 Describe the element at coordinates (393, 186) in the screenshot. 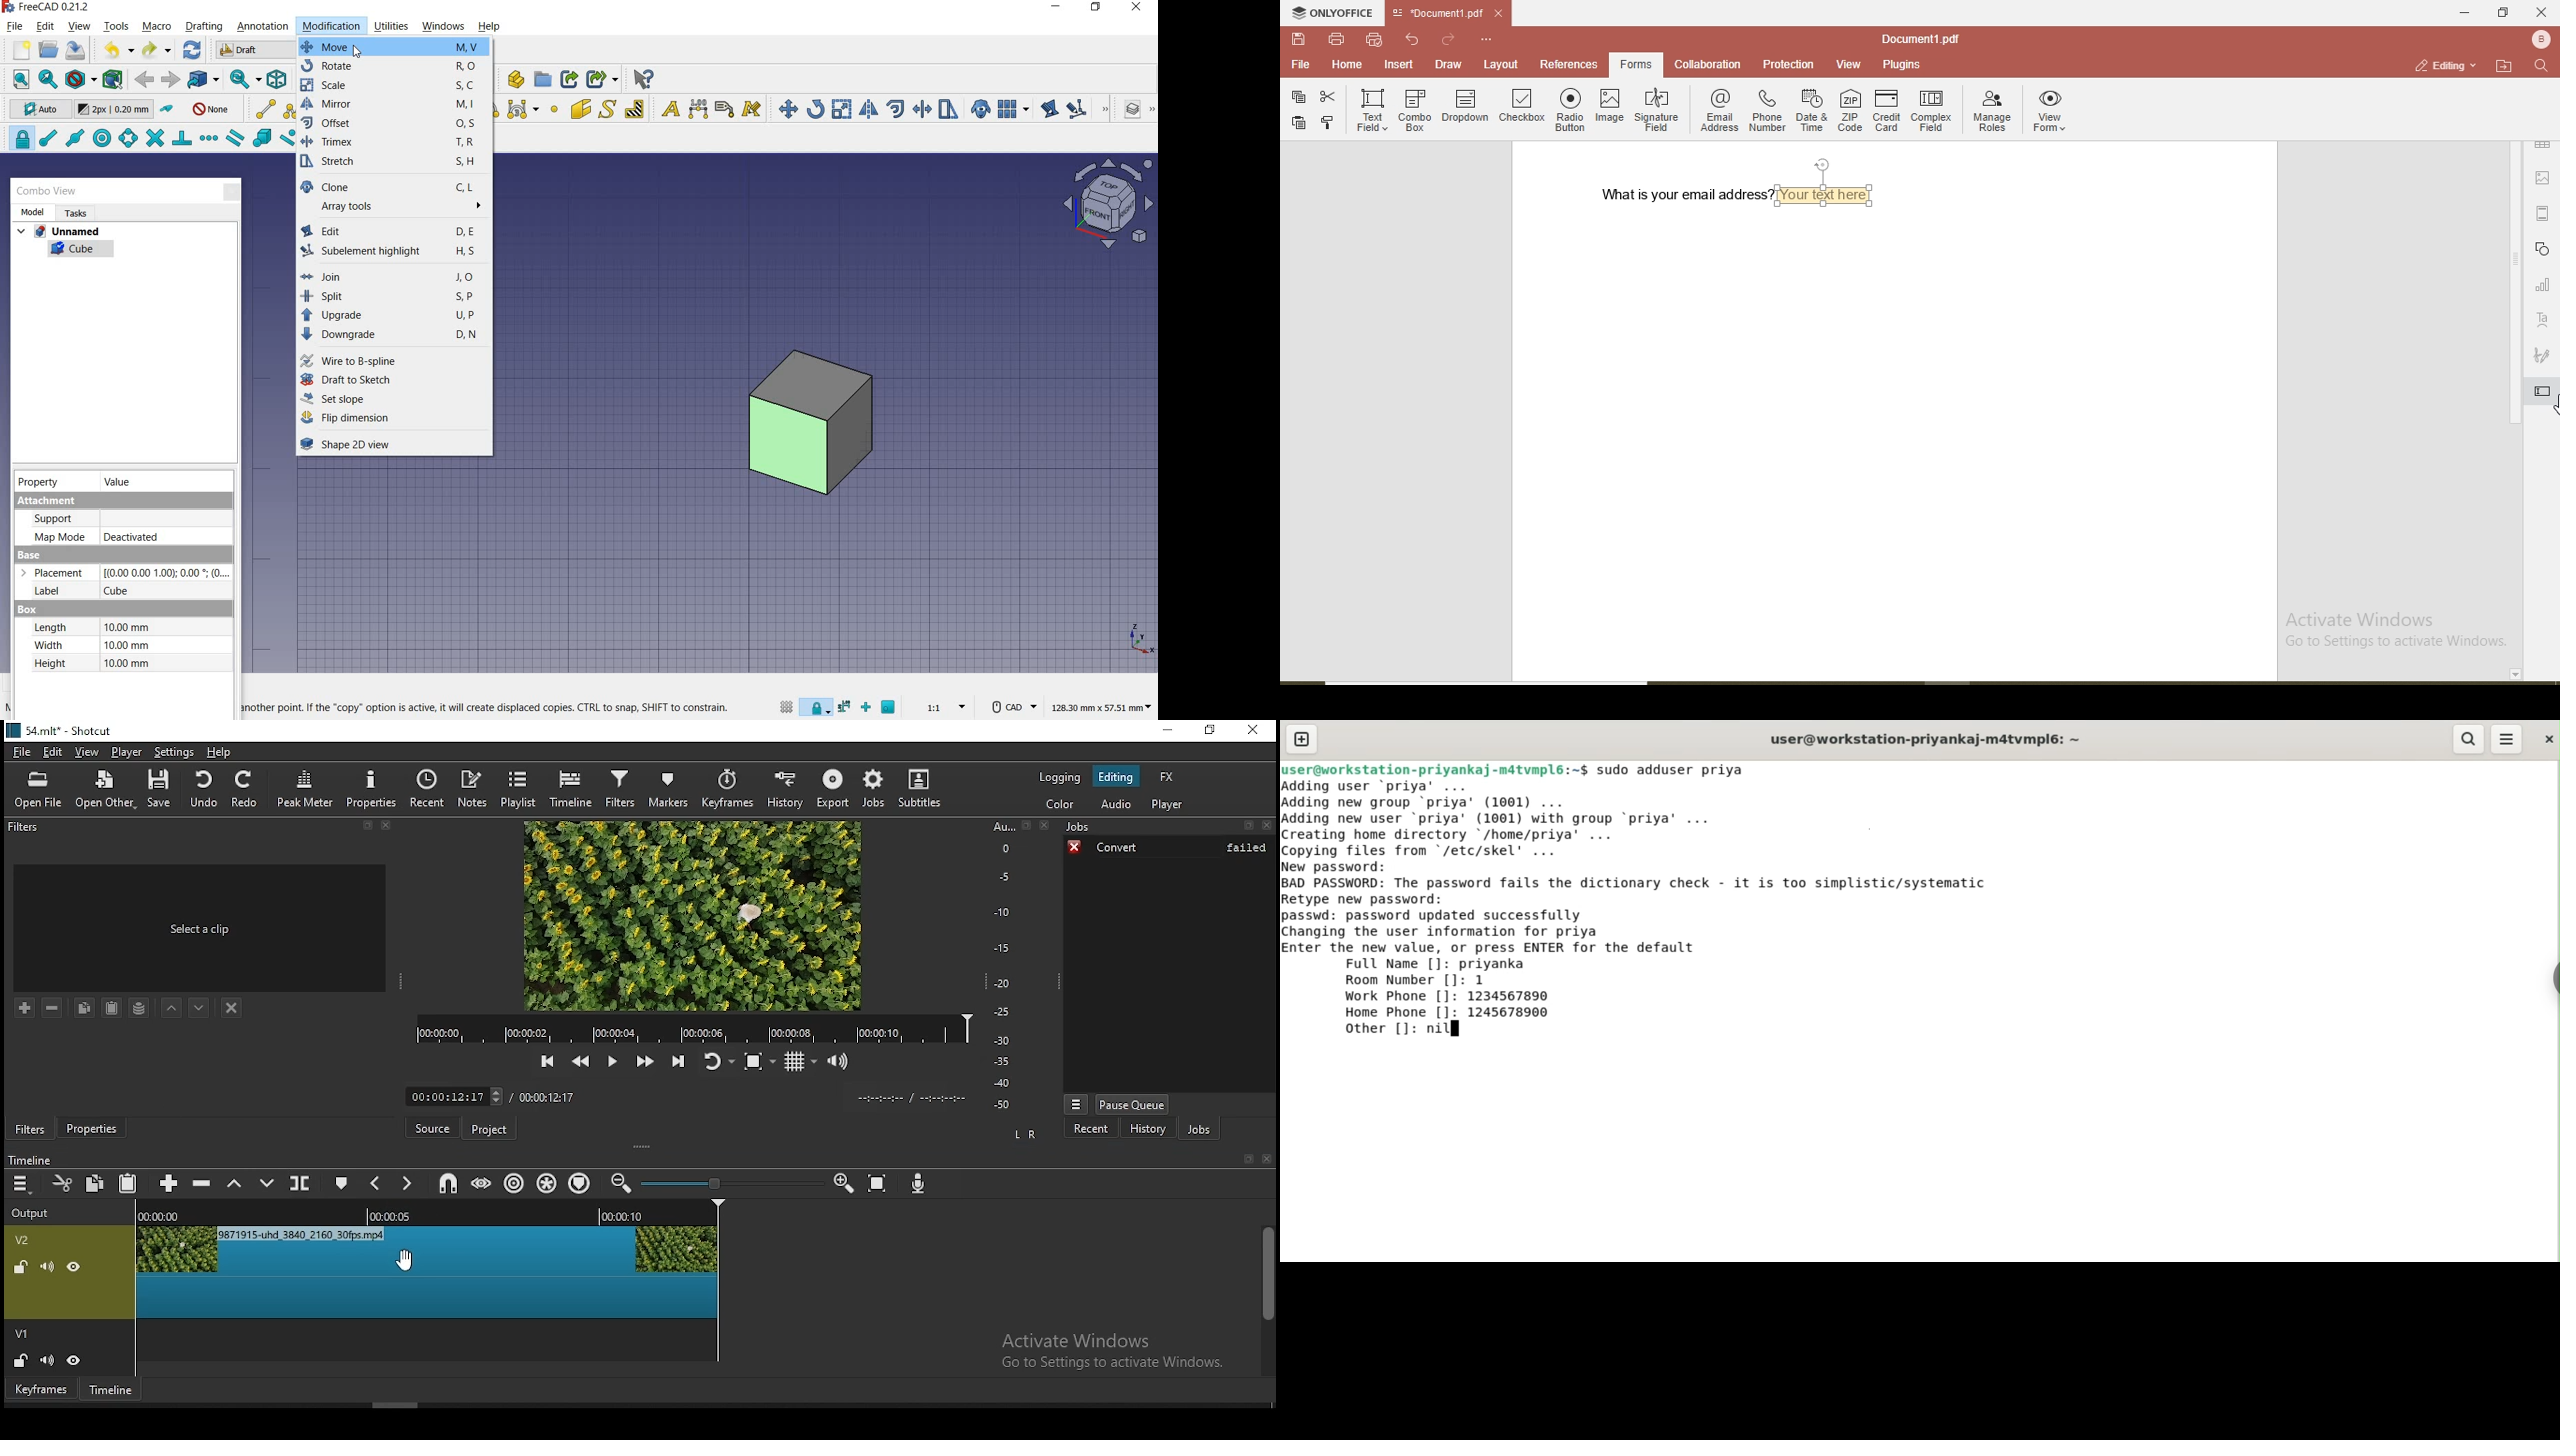

I see `clone` at that location.